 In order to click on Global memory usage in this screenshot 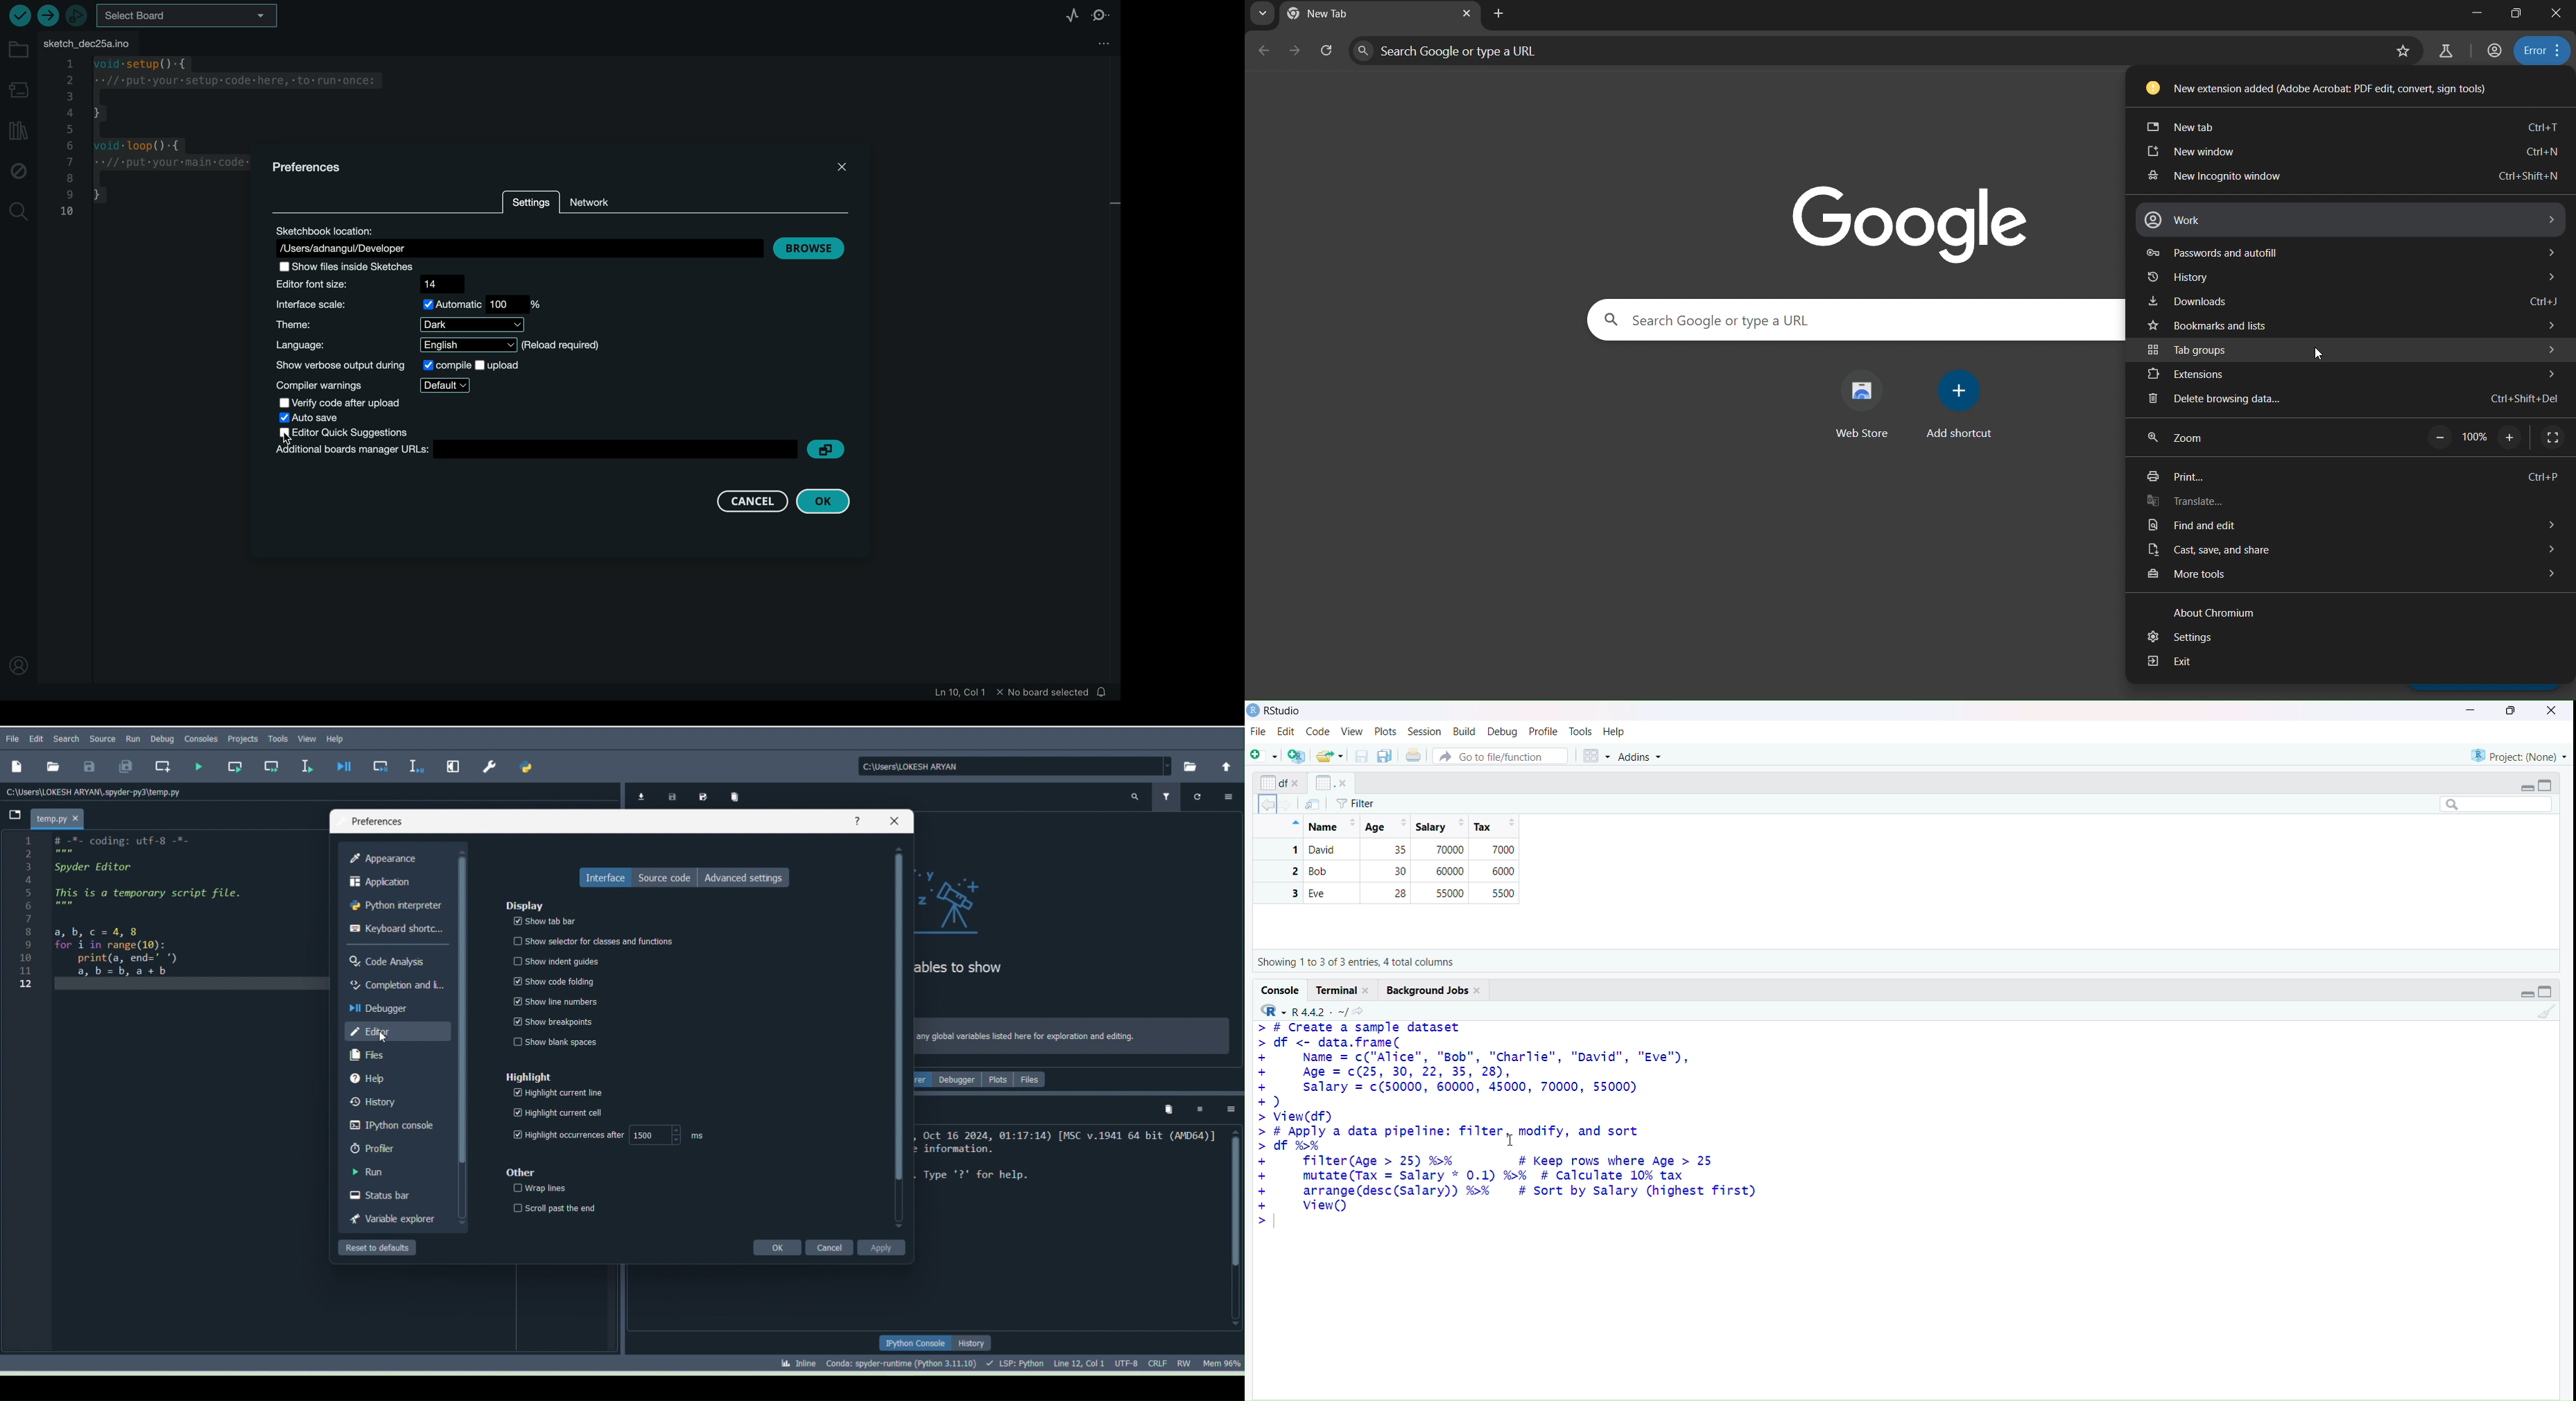, I will do `click(1221, 1361)`.